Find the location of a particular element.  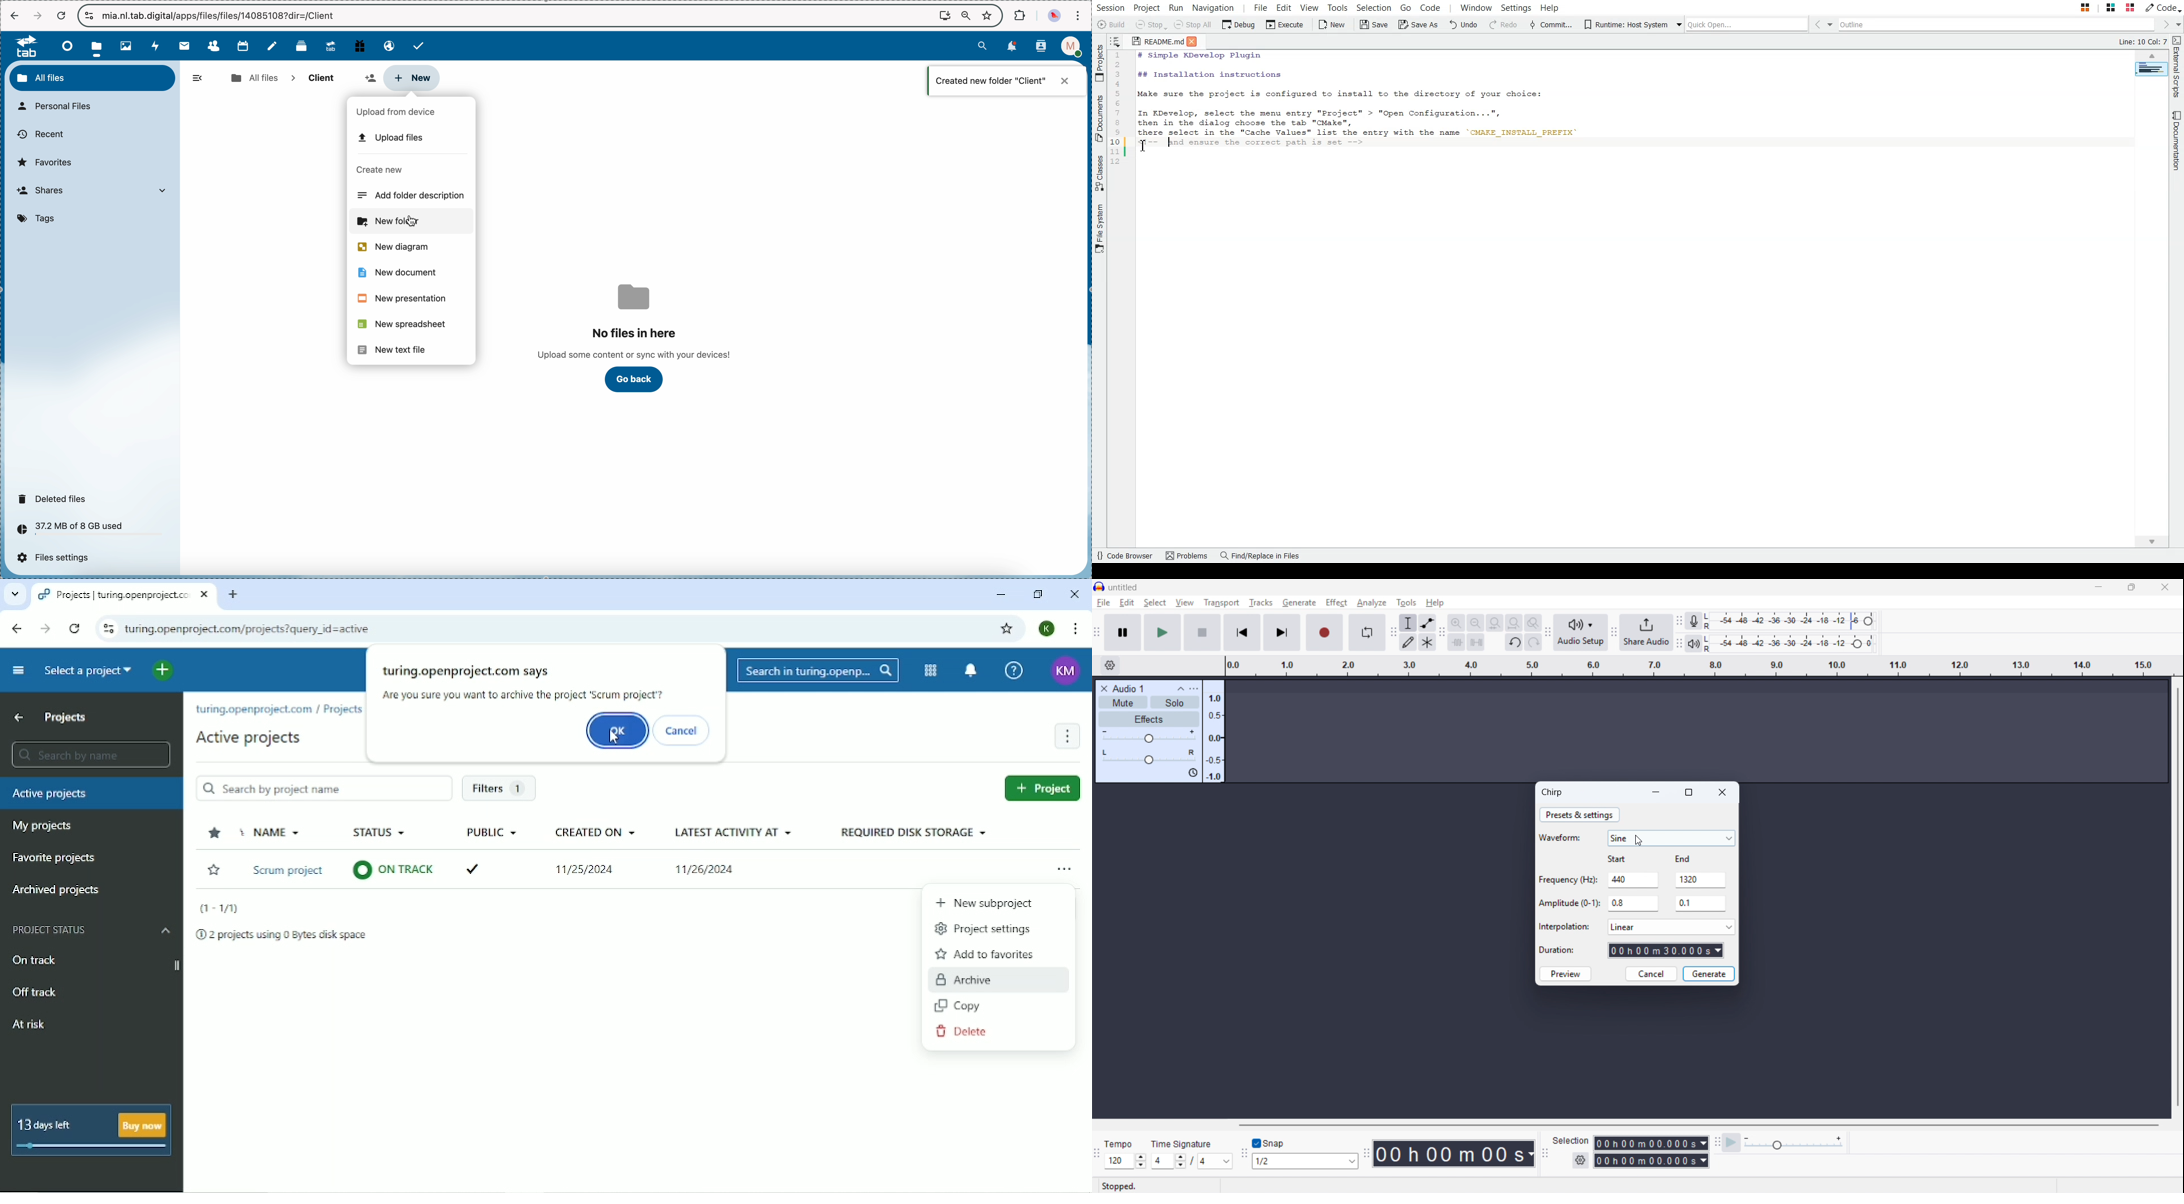

Edit toolbar  is located at coordinates (1442, 634).